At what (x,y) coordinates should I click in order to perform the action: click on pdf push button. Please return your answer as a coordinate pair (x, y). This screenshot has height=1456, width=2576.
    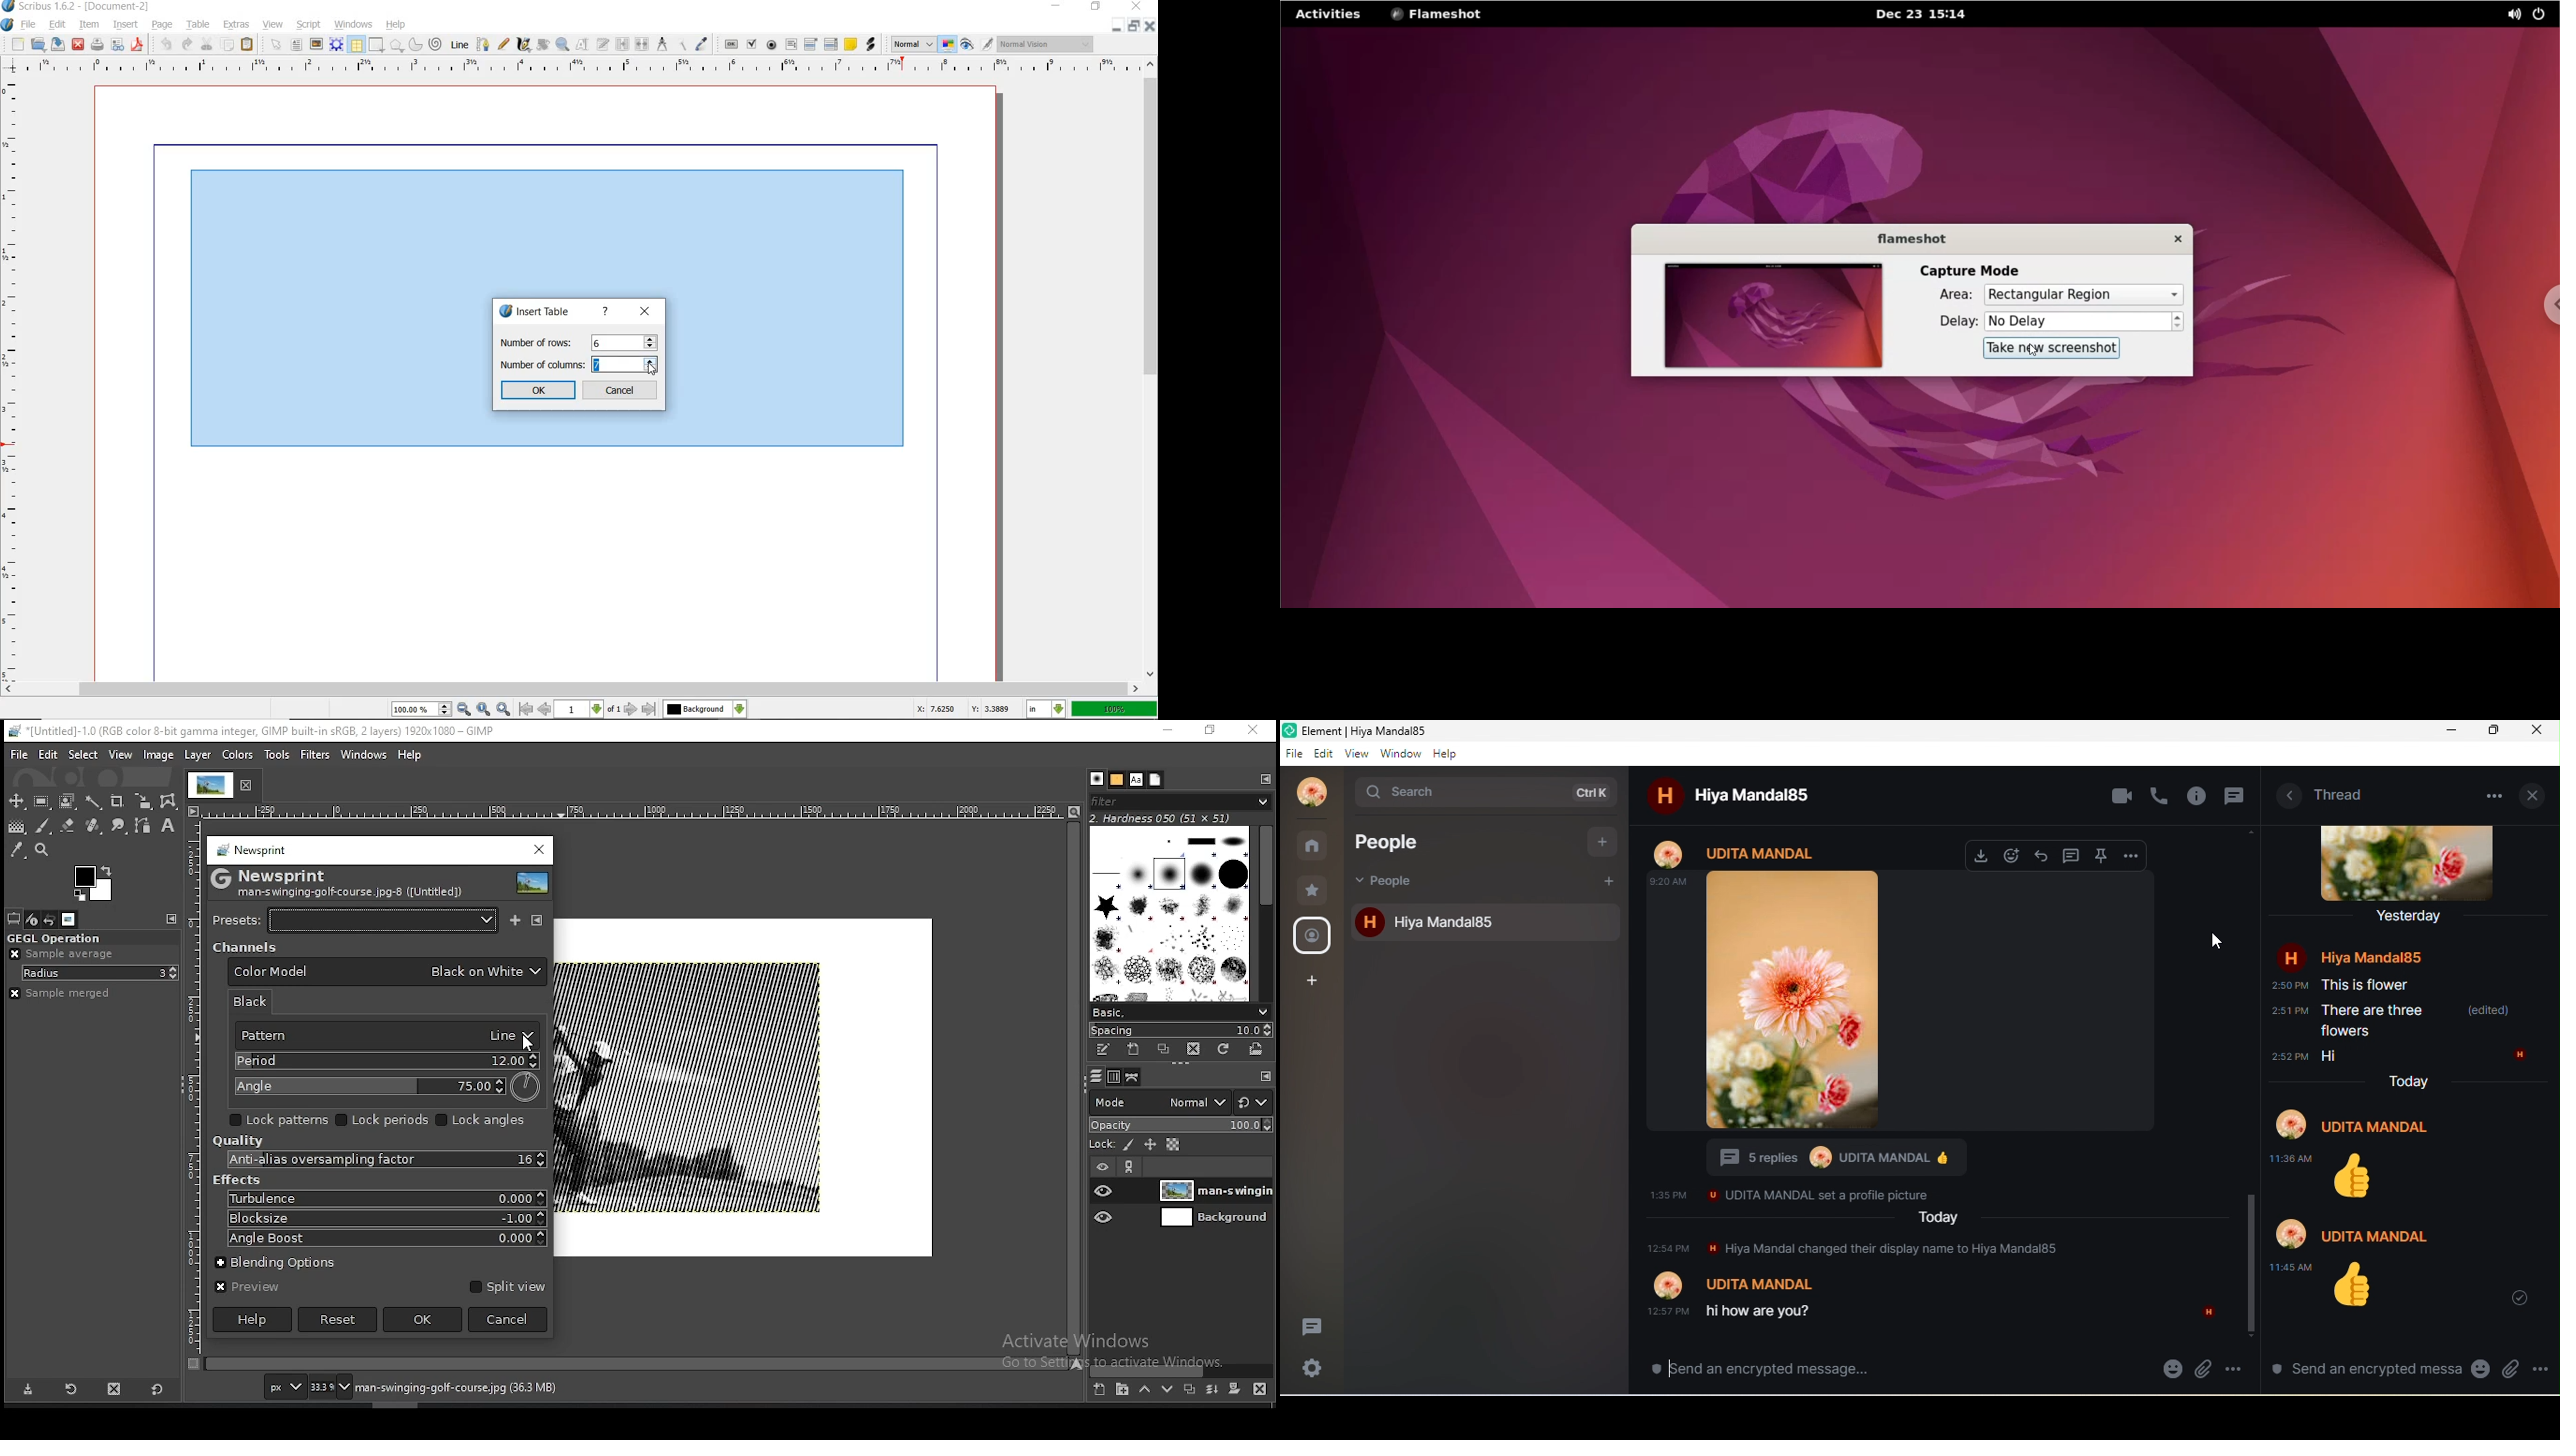
    Looking at the image, I should click on (732, 45).